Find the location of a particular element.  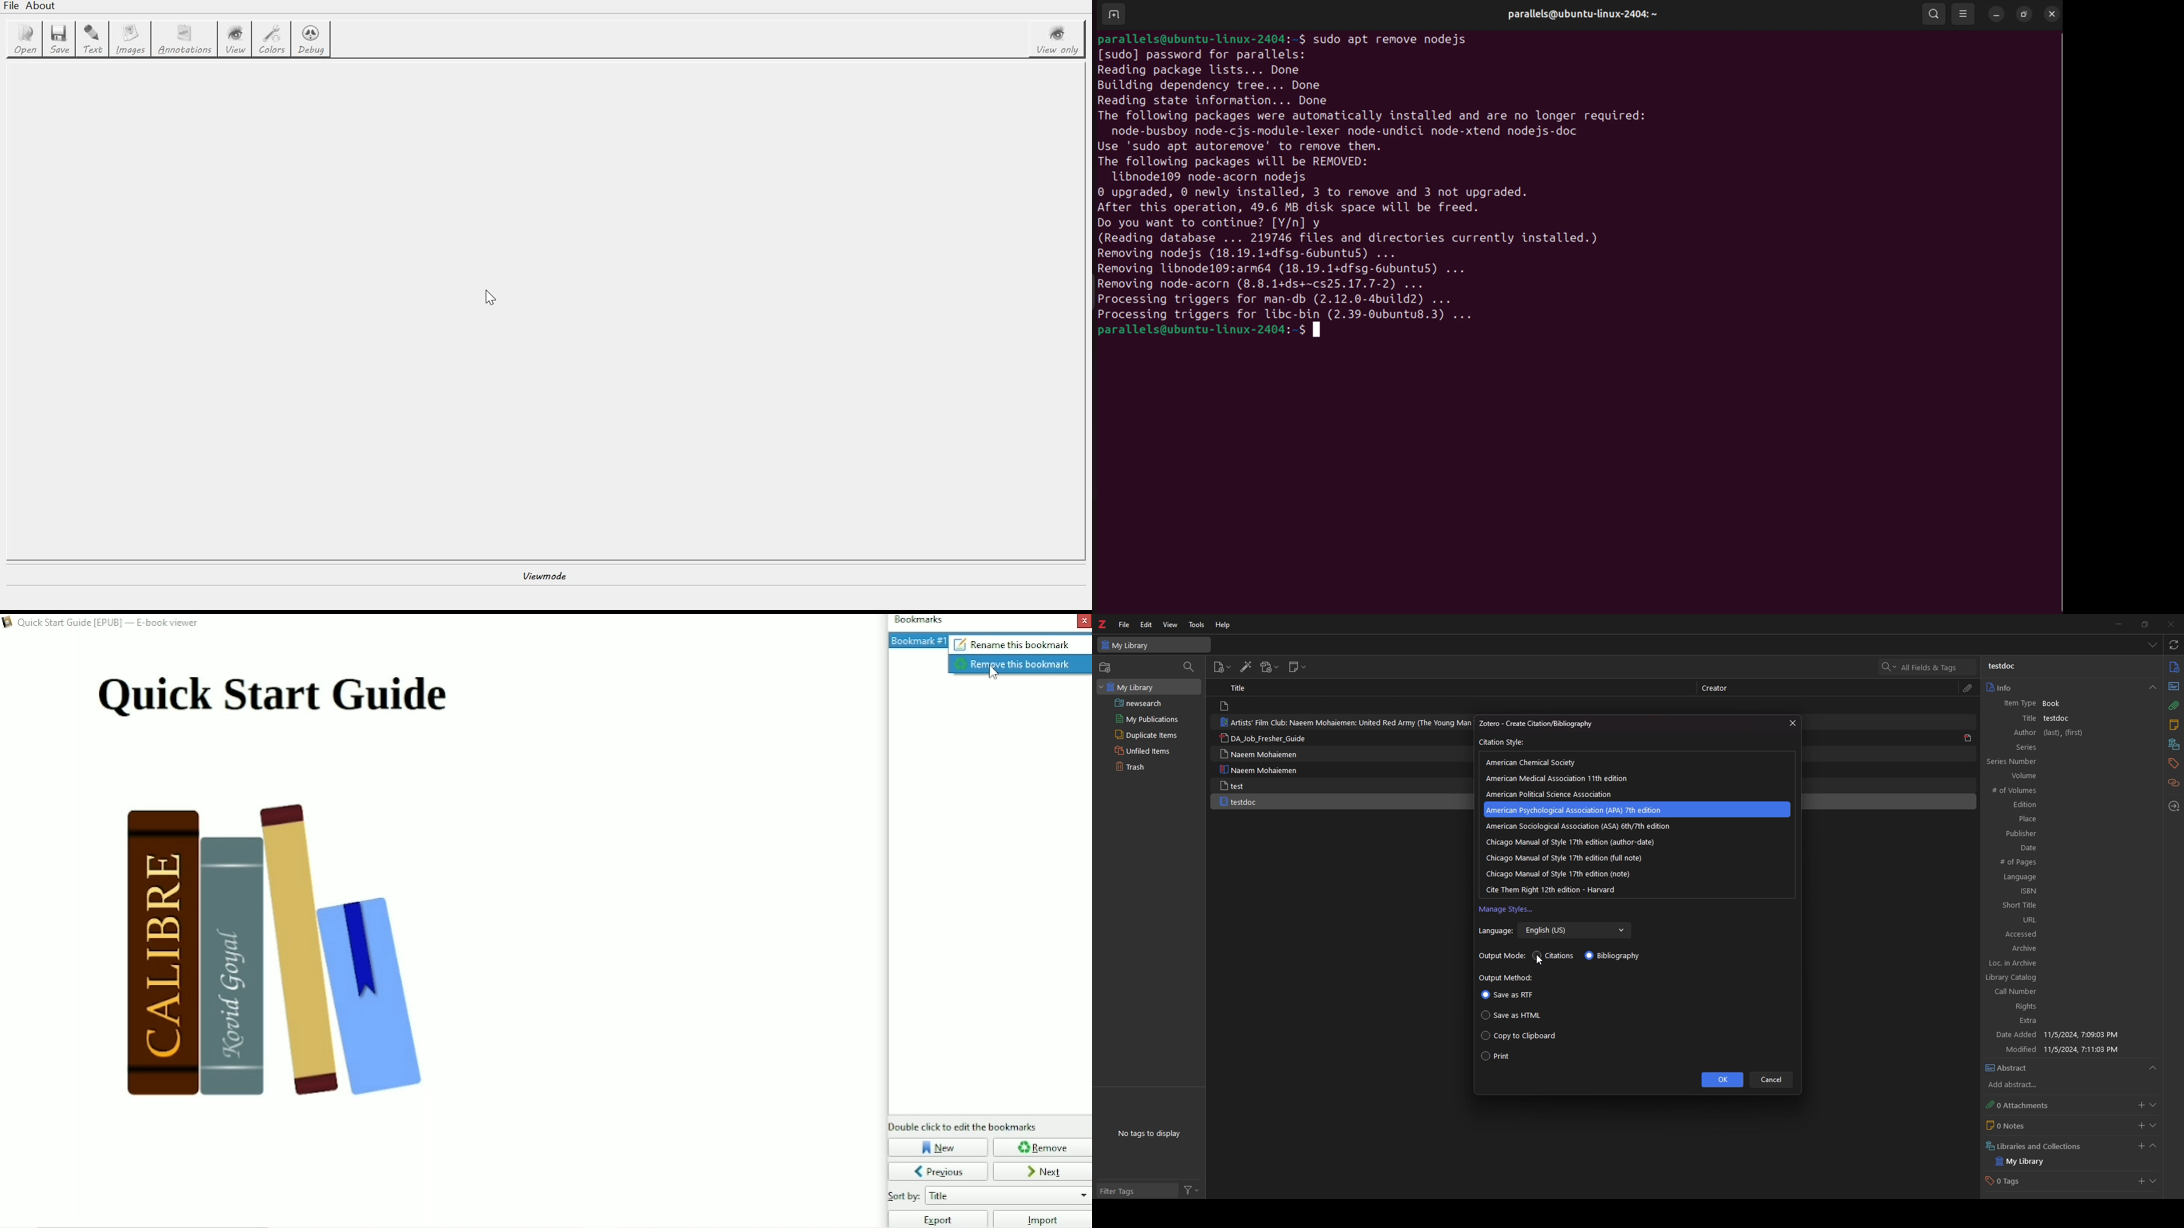

Date is located at coordinates (2066, 848).